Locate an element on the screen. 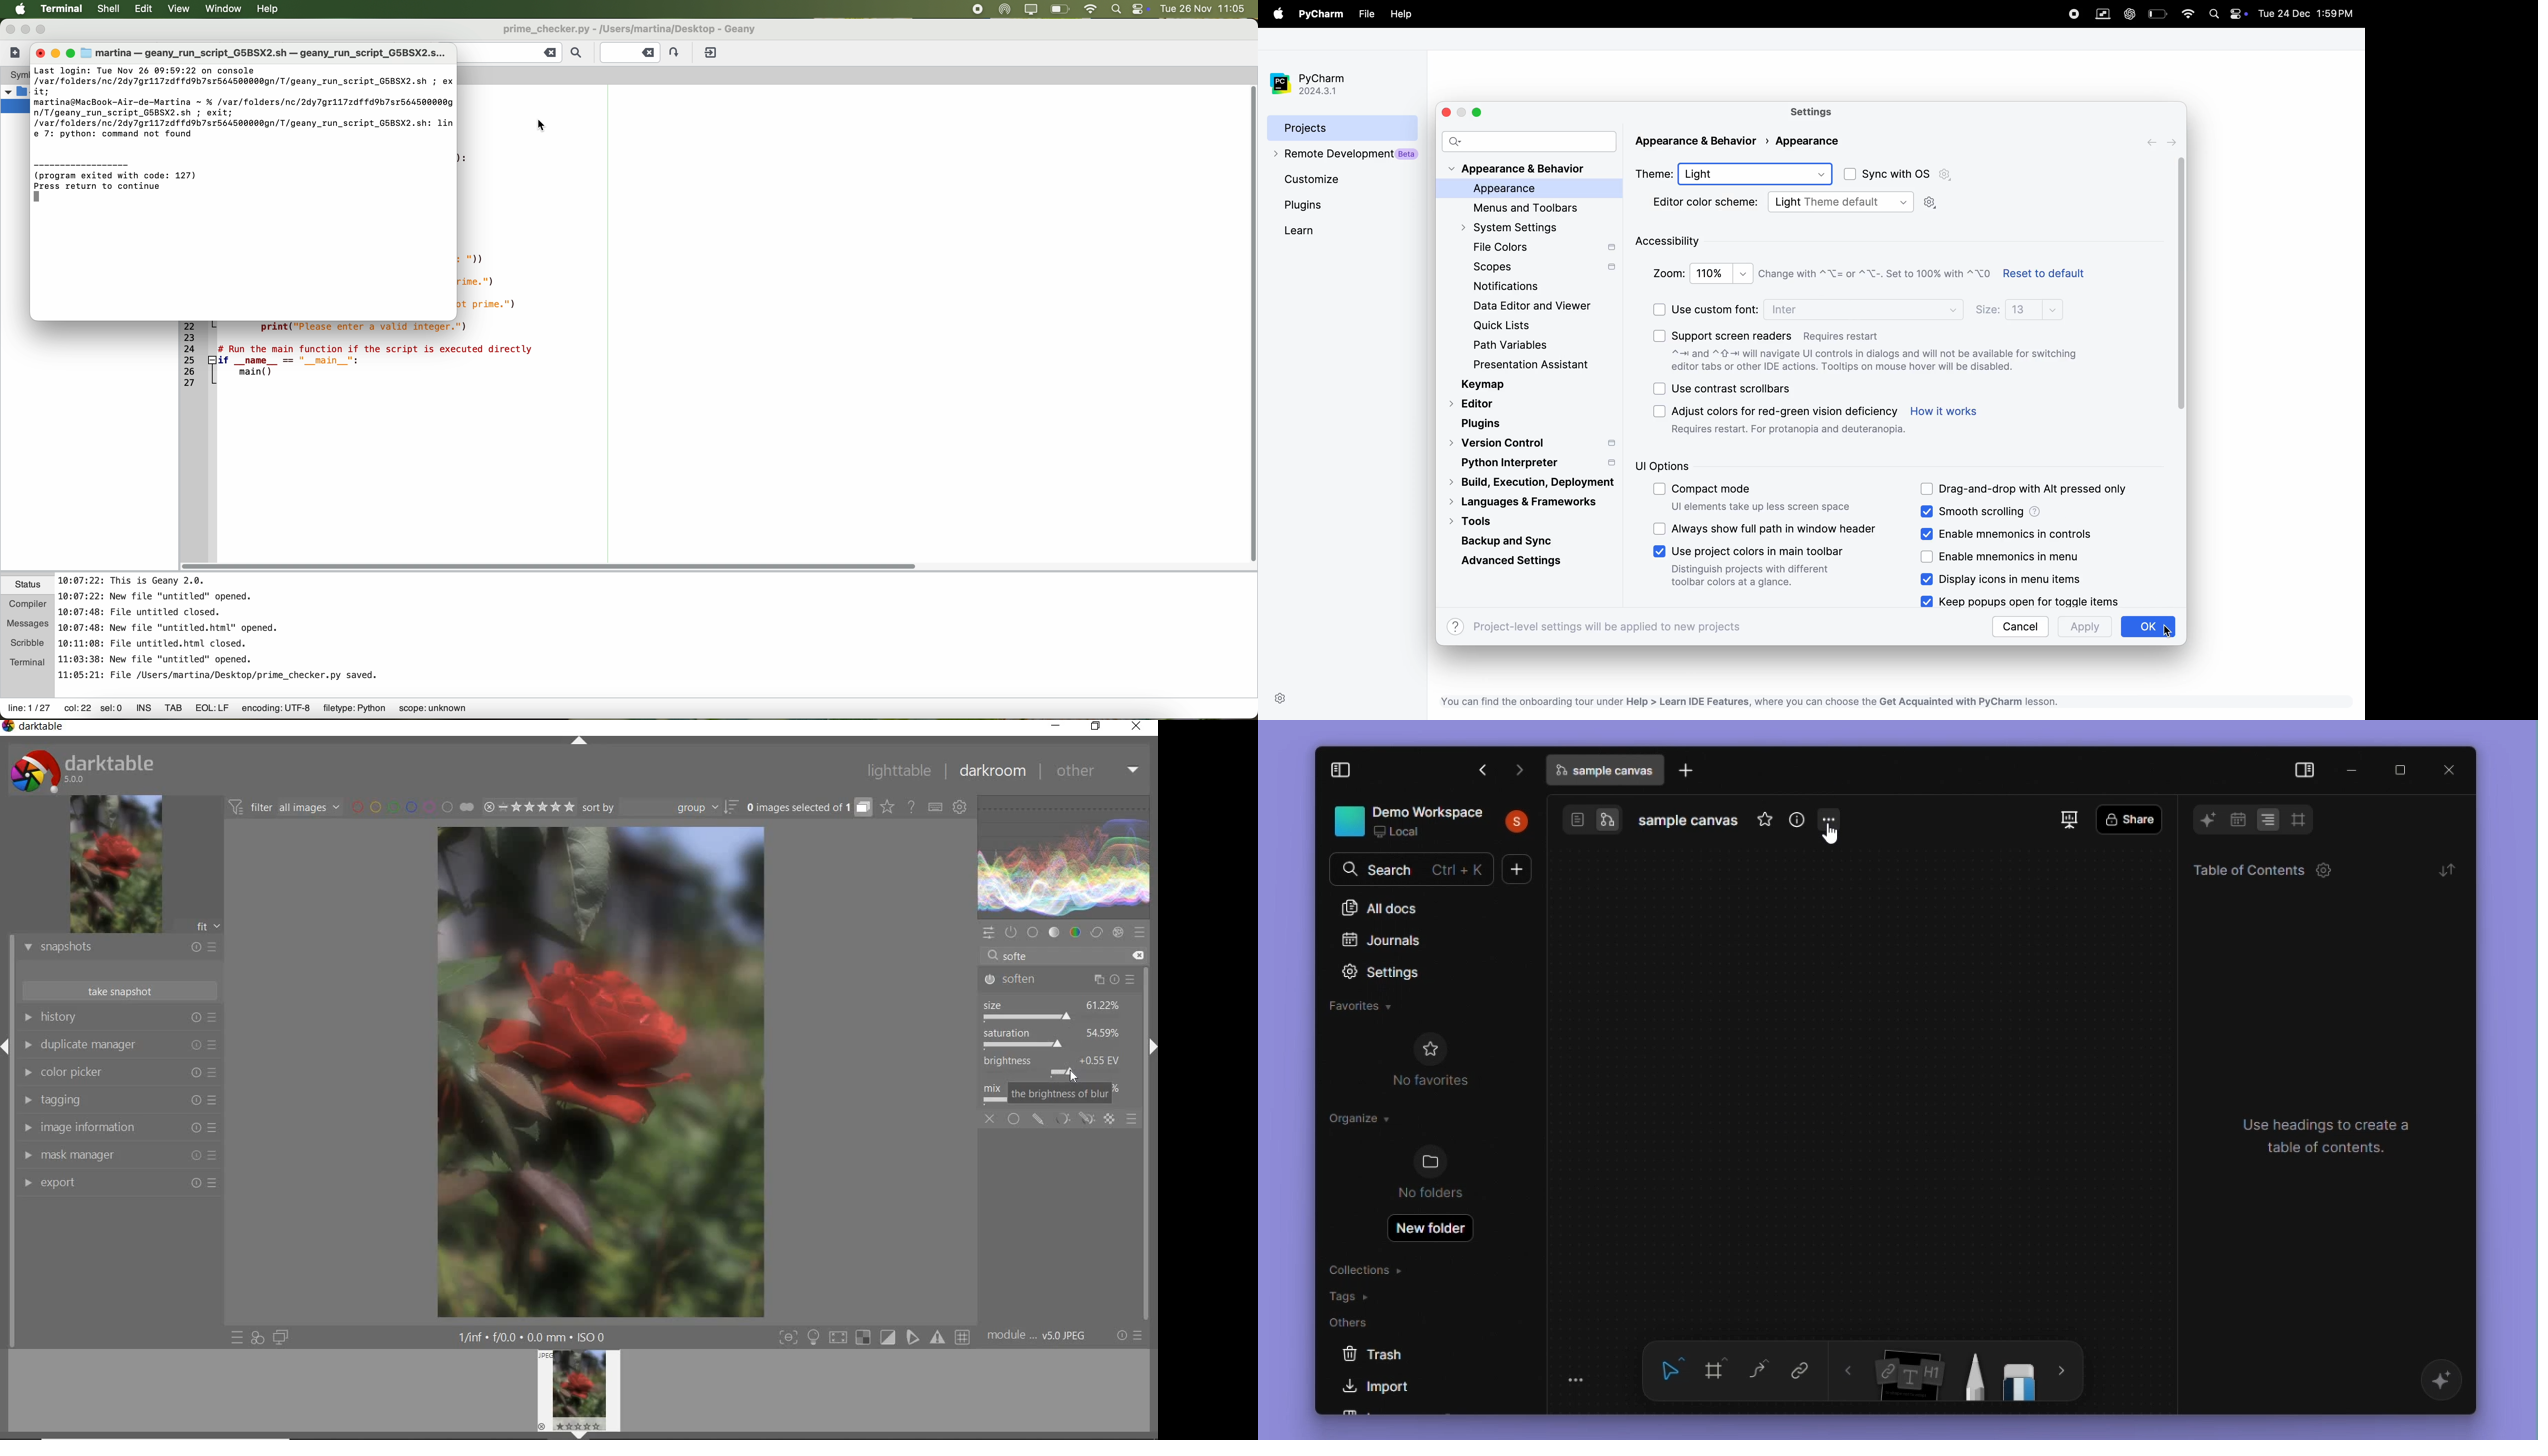 The image size is (2548, 1456). range ratings for selected images is located at coordinates (529, 807).